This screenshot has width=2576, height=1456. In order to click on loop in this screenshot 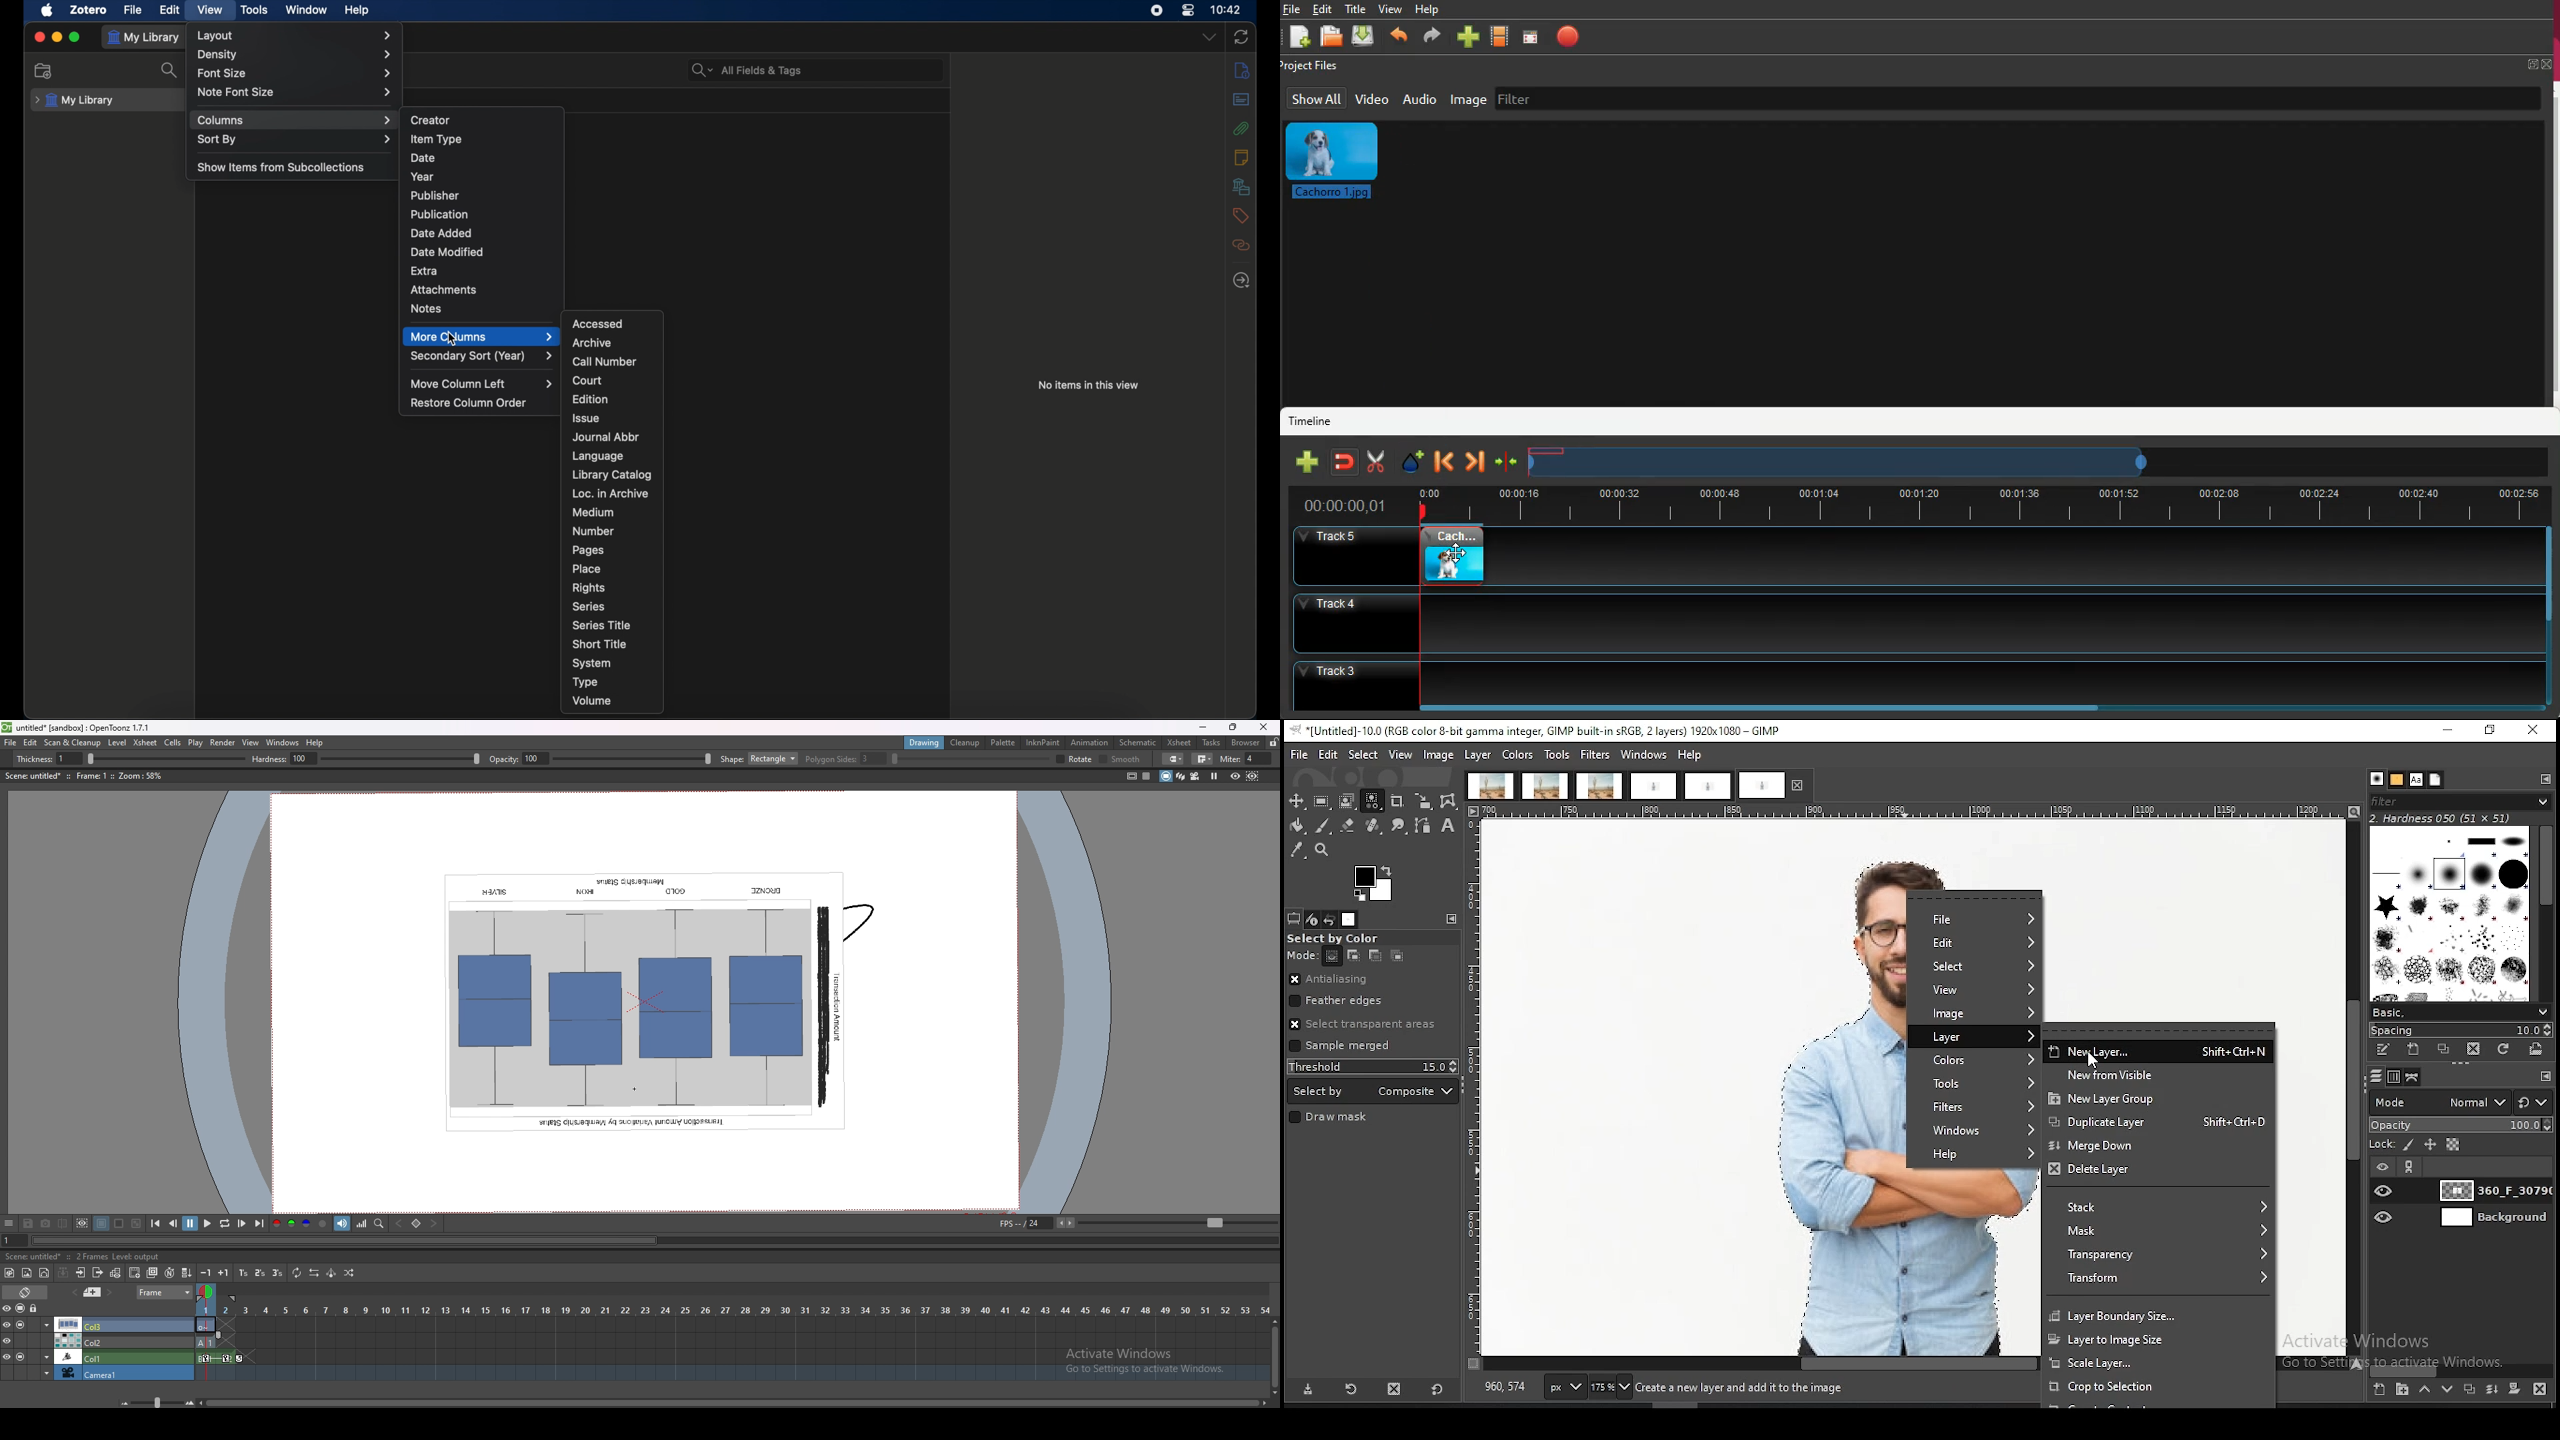, I will do `click(224, 1224)`.